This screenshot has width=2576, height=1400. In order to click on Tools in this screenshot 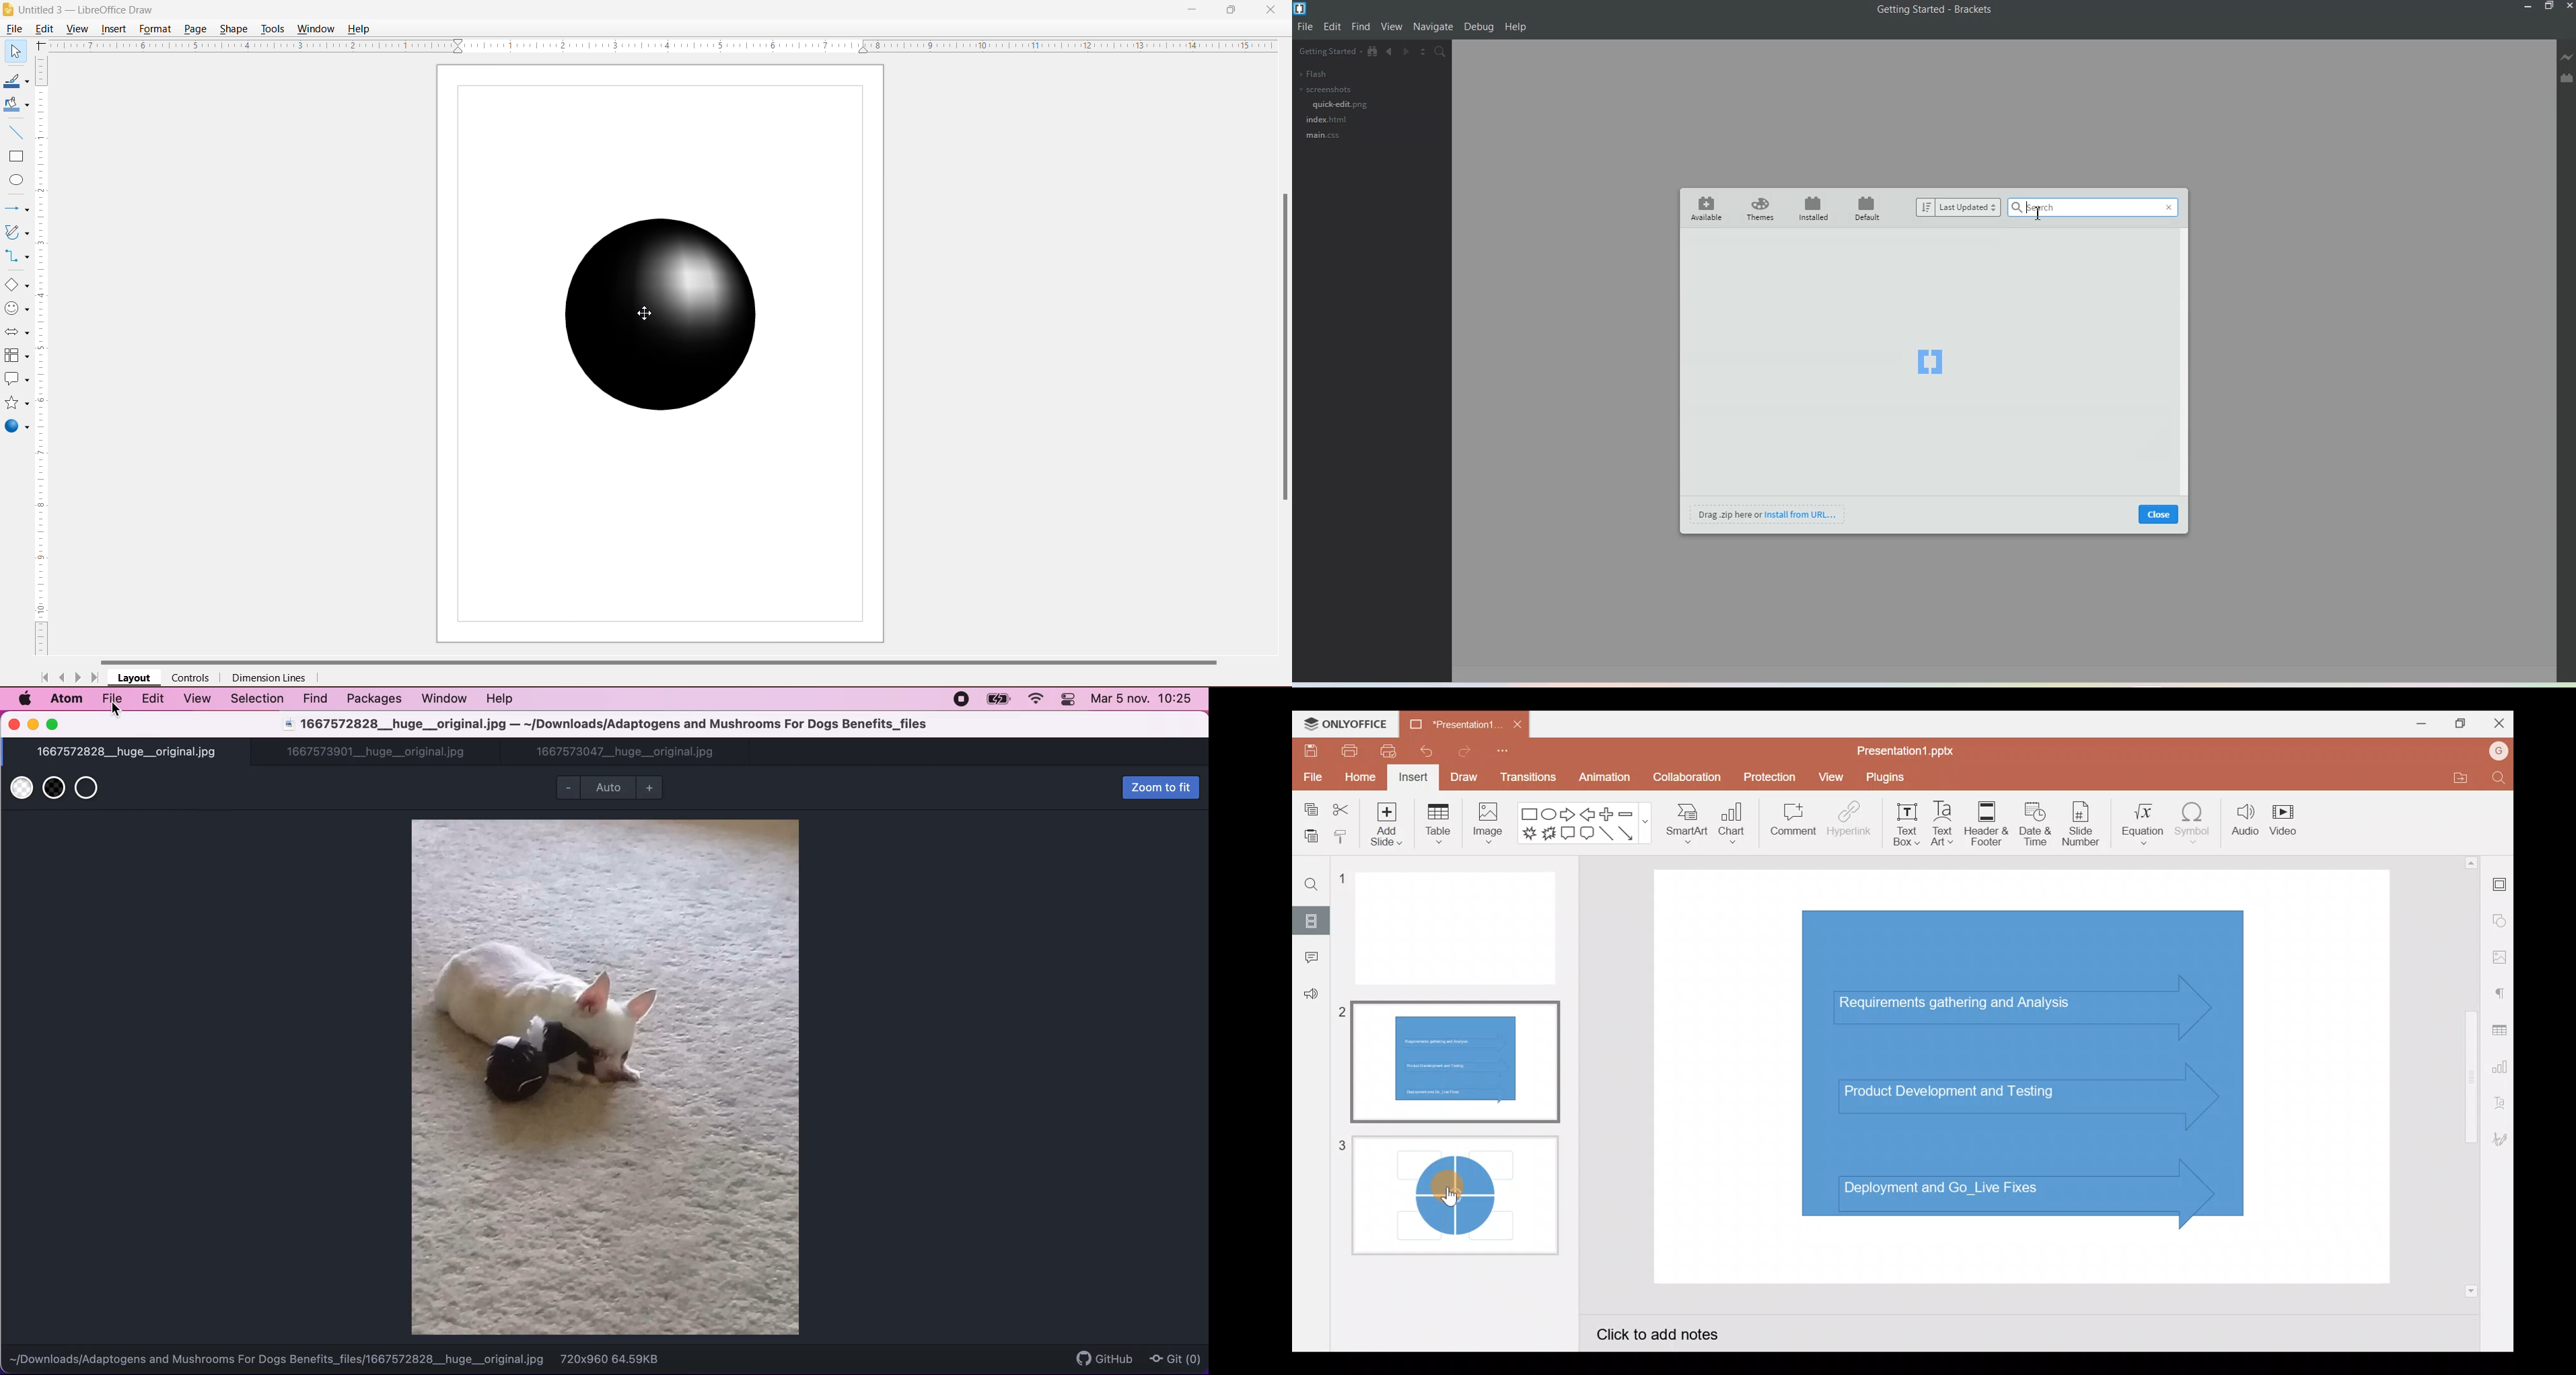, I will do `click(273, 29)`.